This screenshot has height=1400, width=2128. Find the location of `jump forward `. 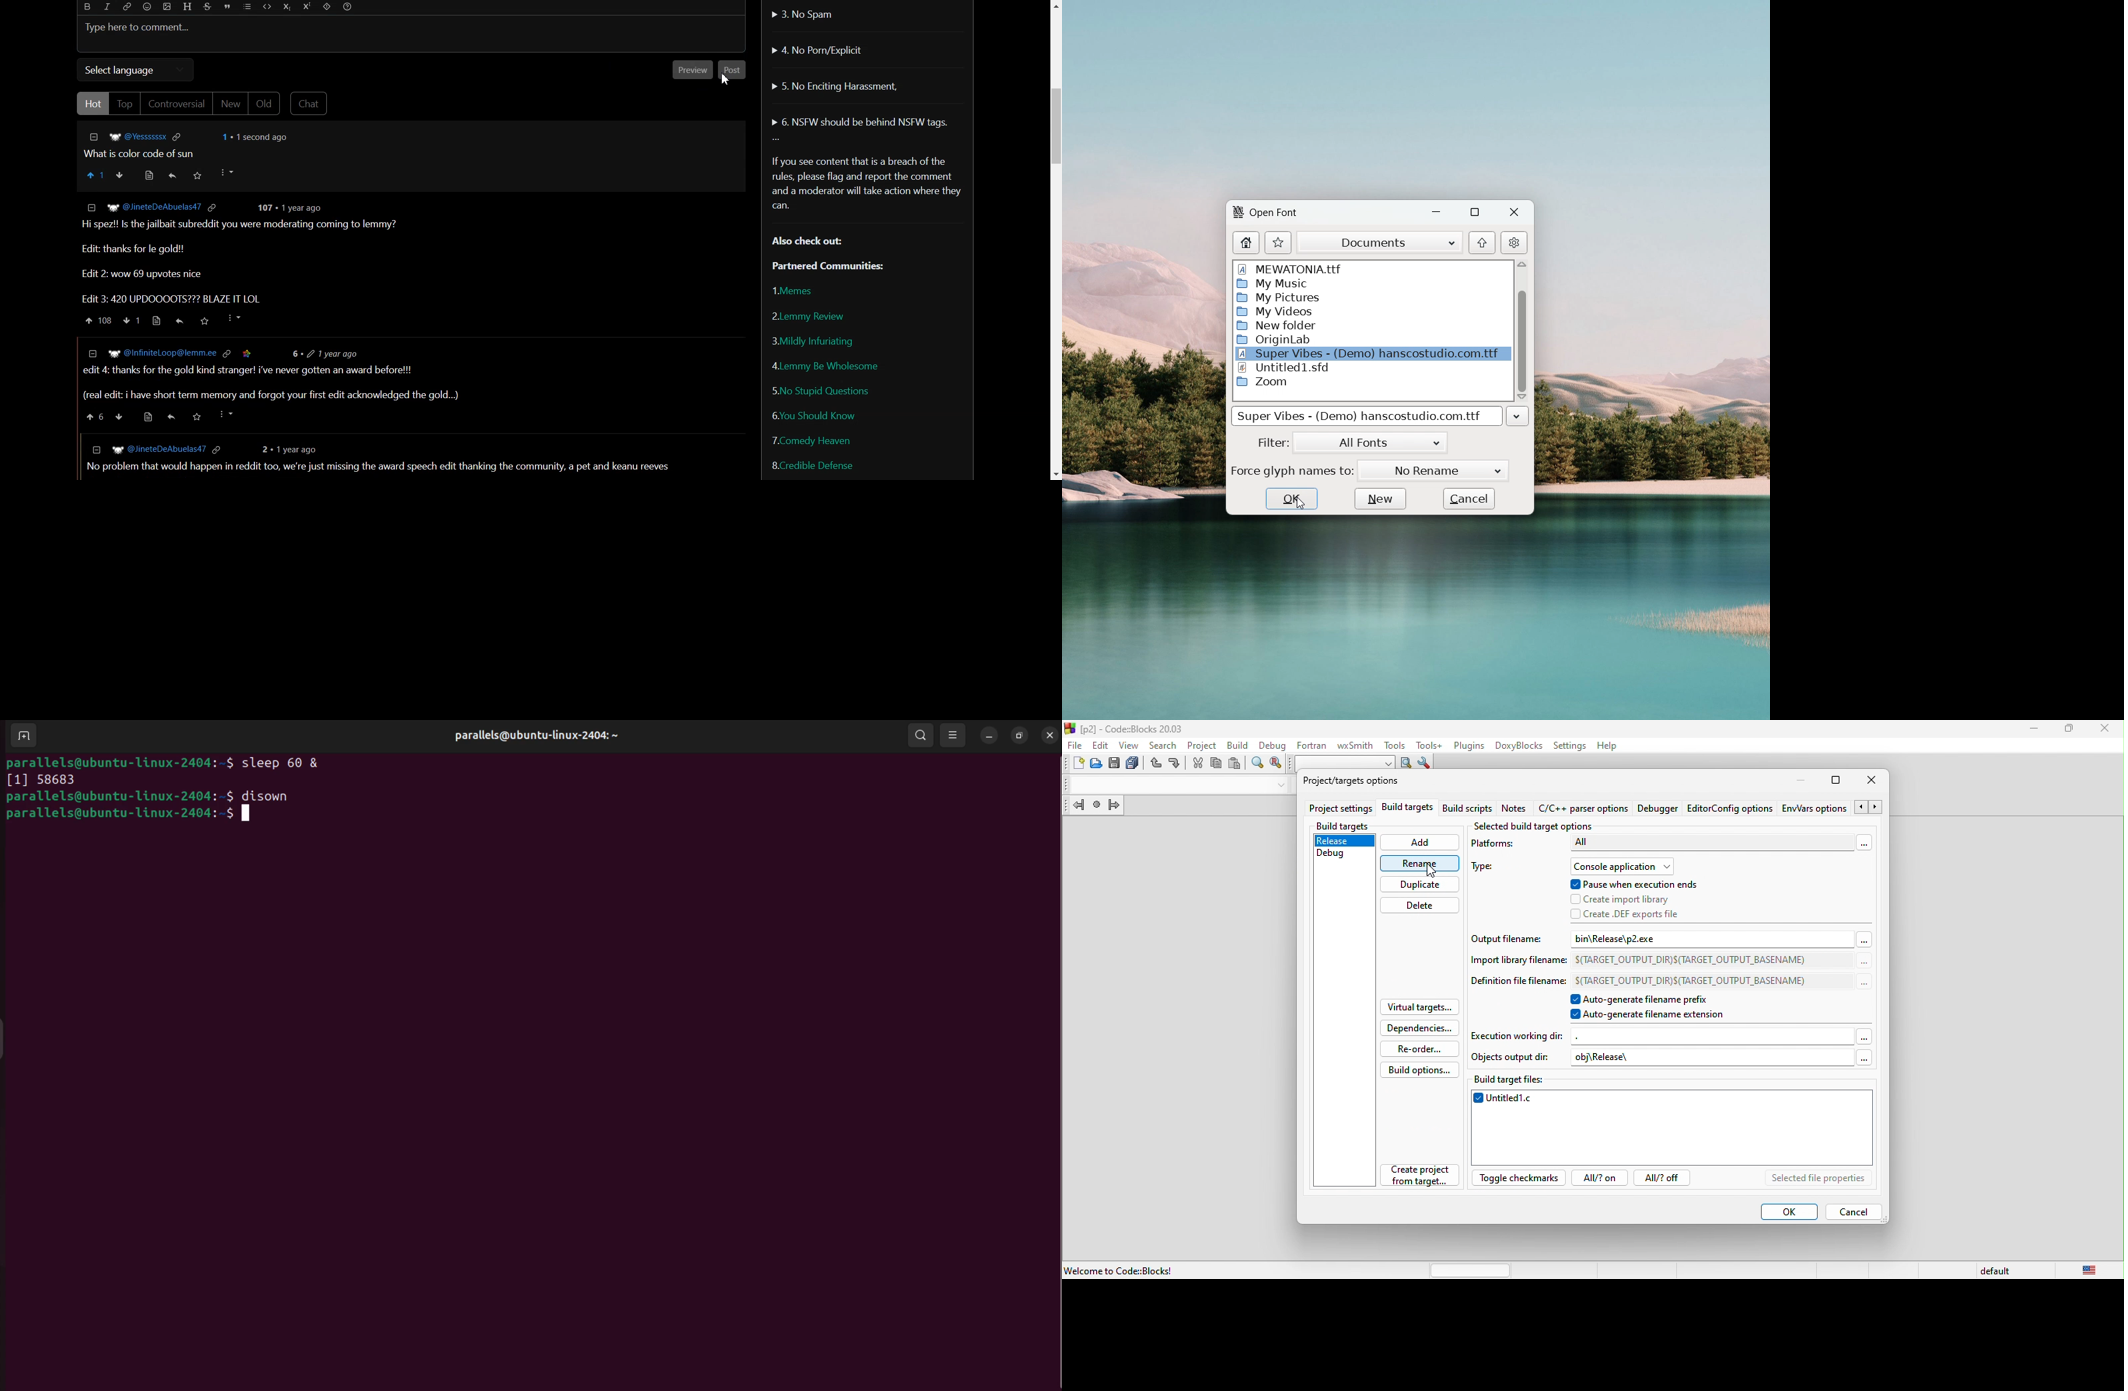

jump forward  is located at coordinates (1114, 806).